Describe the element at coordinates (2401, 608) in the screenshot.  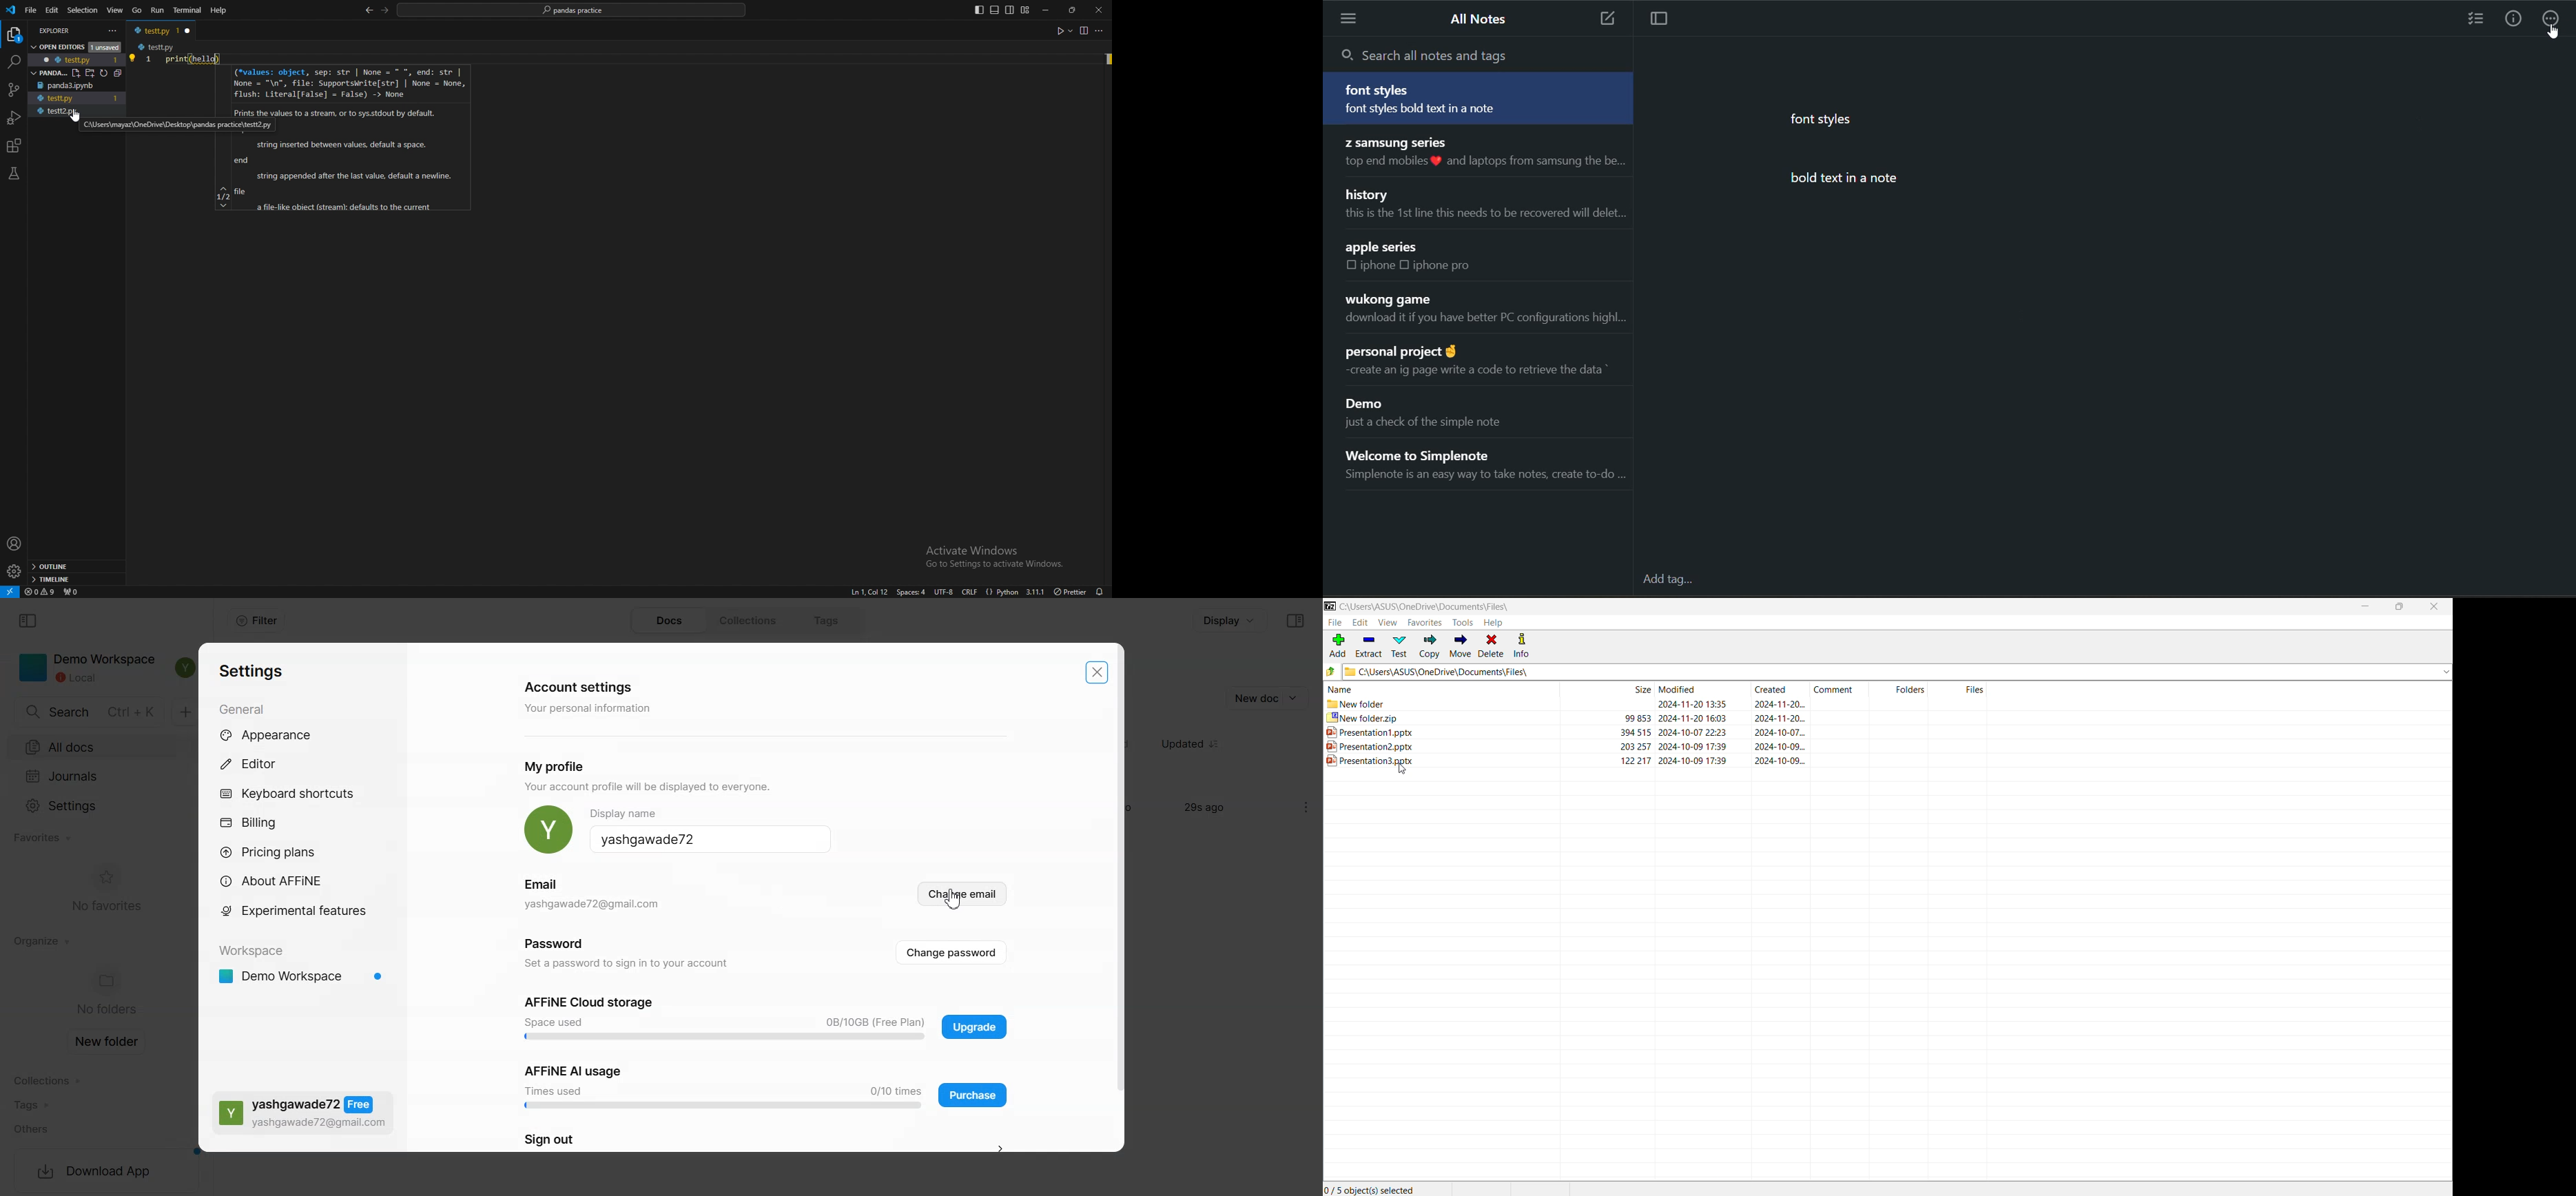
I see `Restore Down` at that location.